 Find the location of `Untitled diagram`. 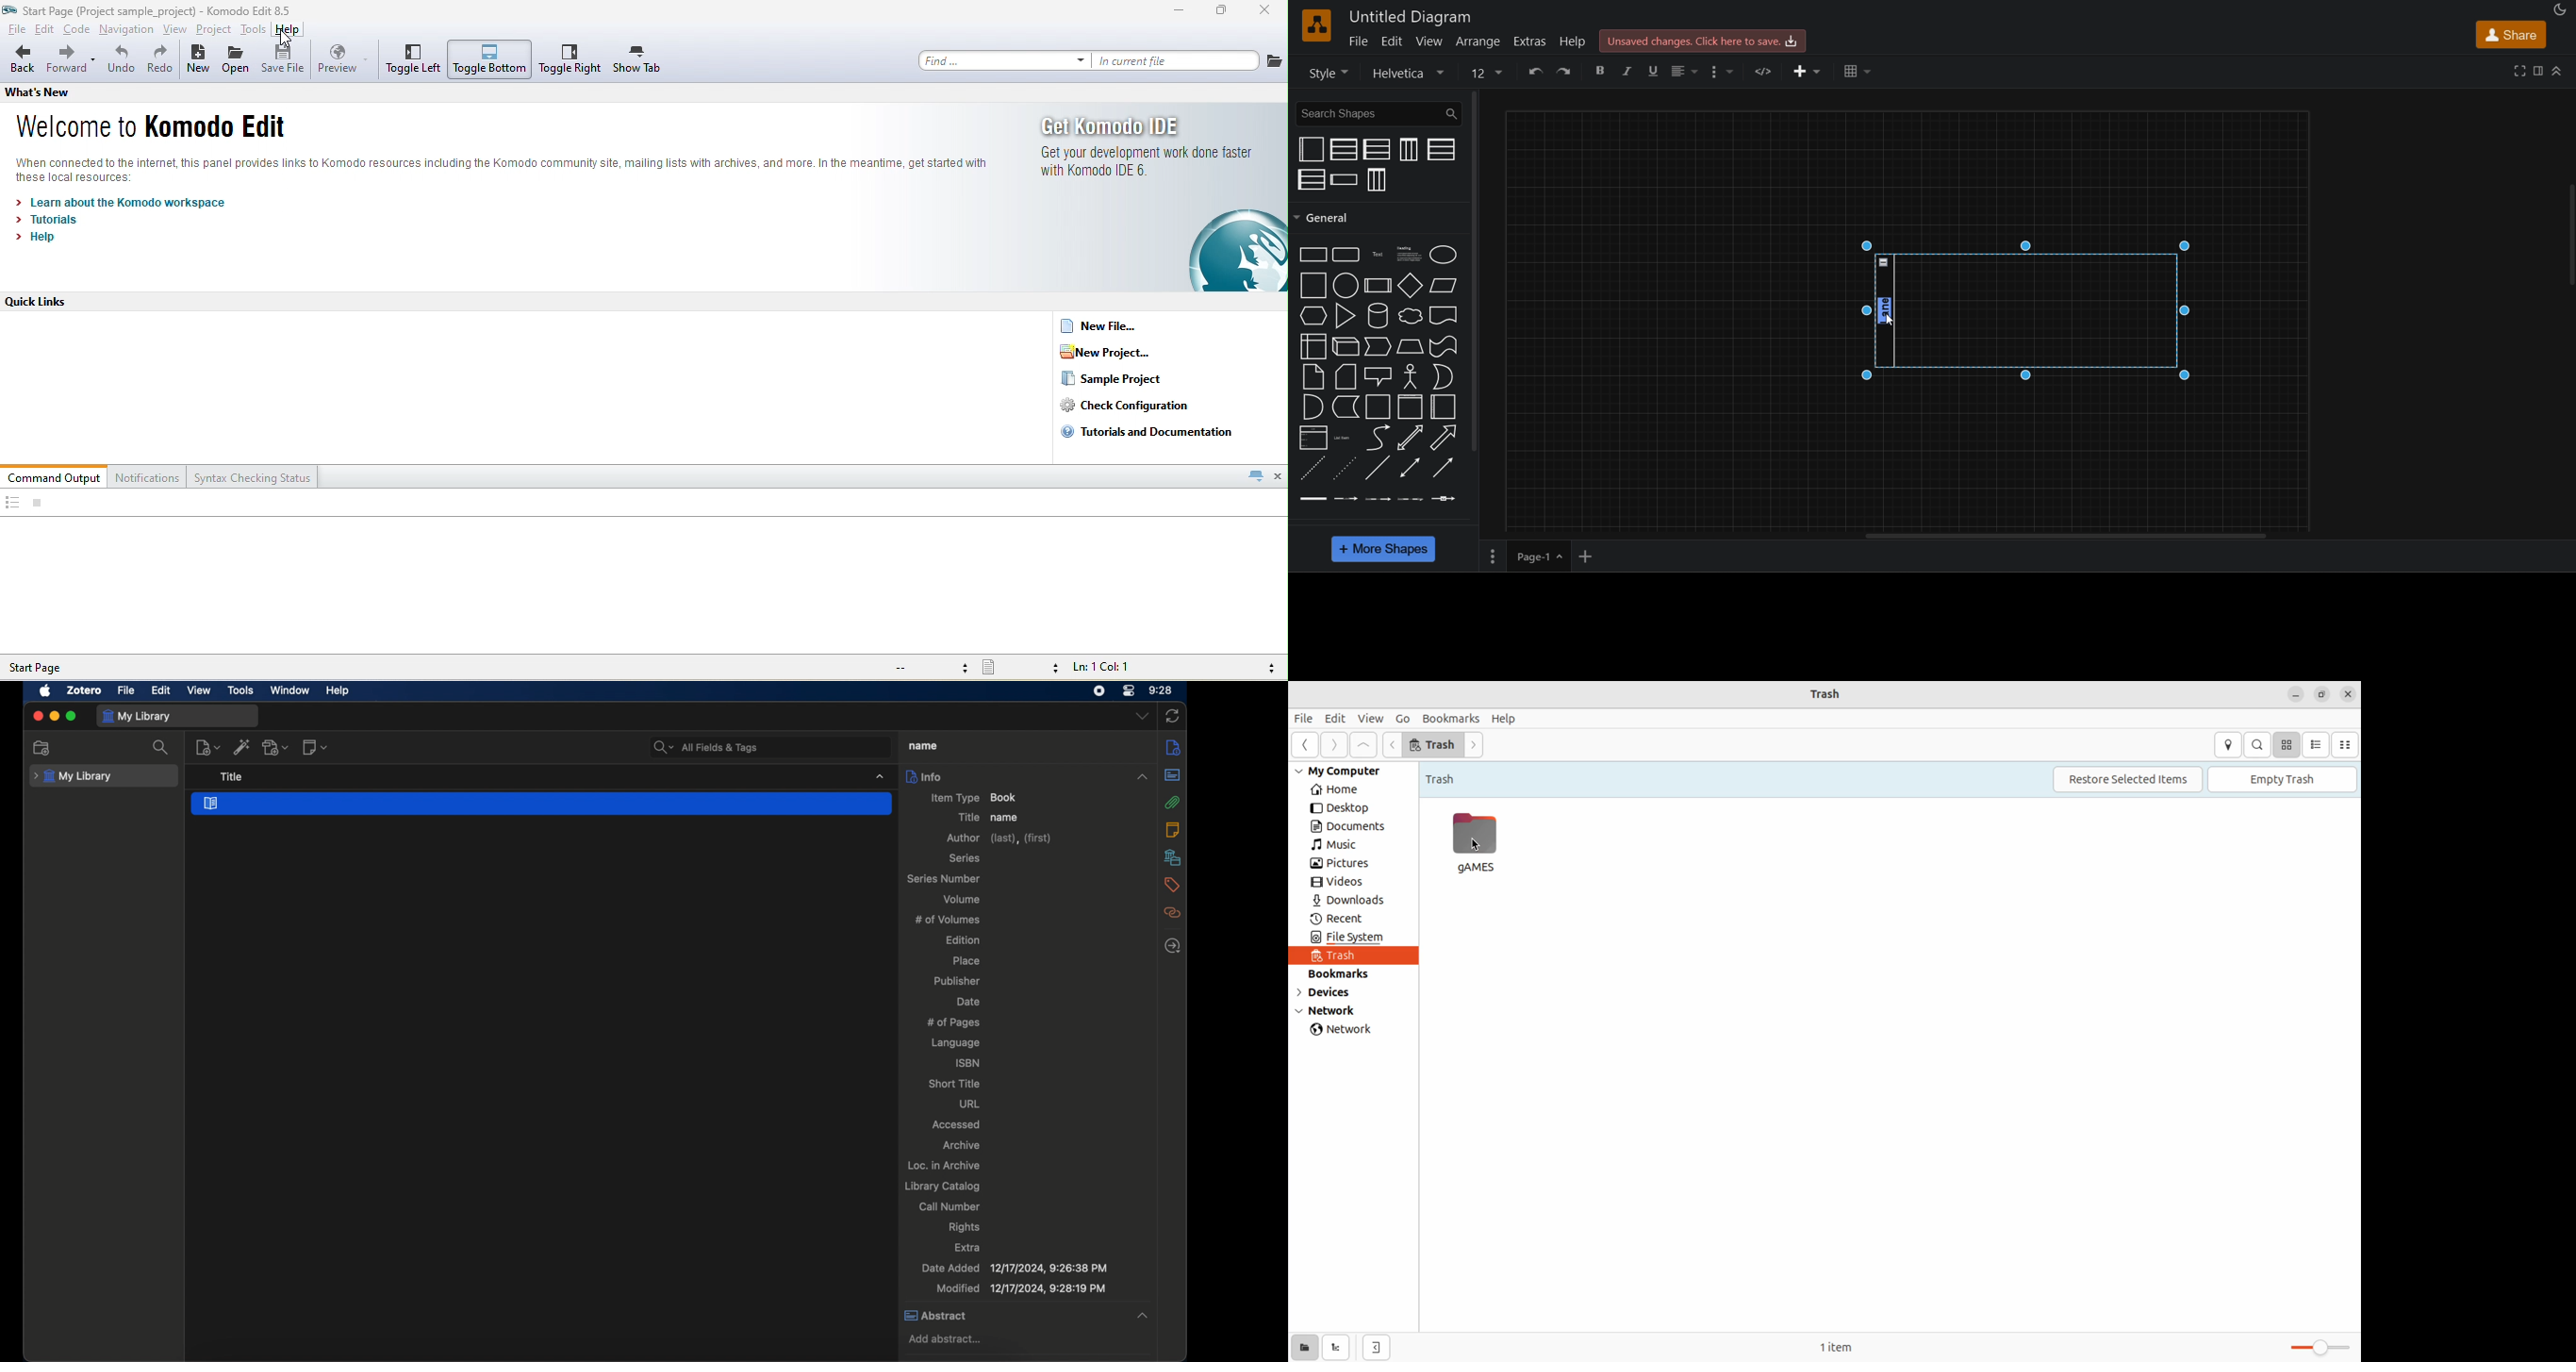

Untitled diagram is located at coordinates (1410, 16).